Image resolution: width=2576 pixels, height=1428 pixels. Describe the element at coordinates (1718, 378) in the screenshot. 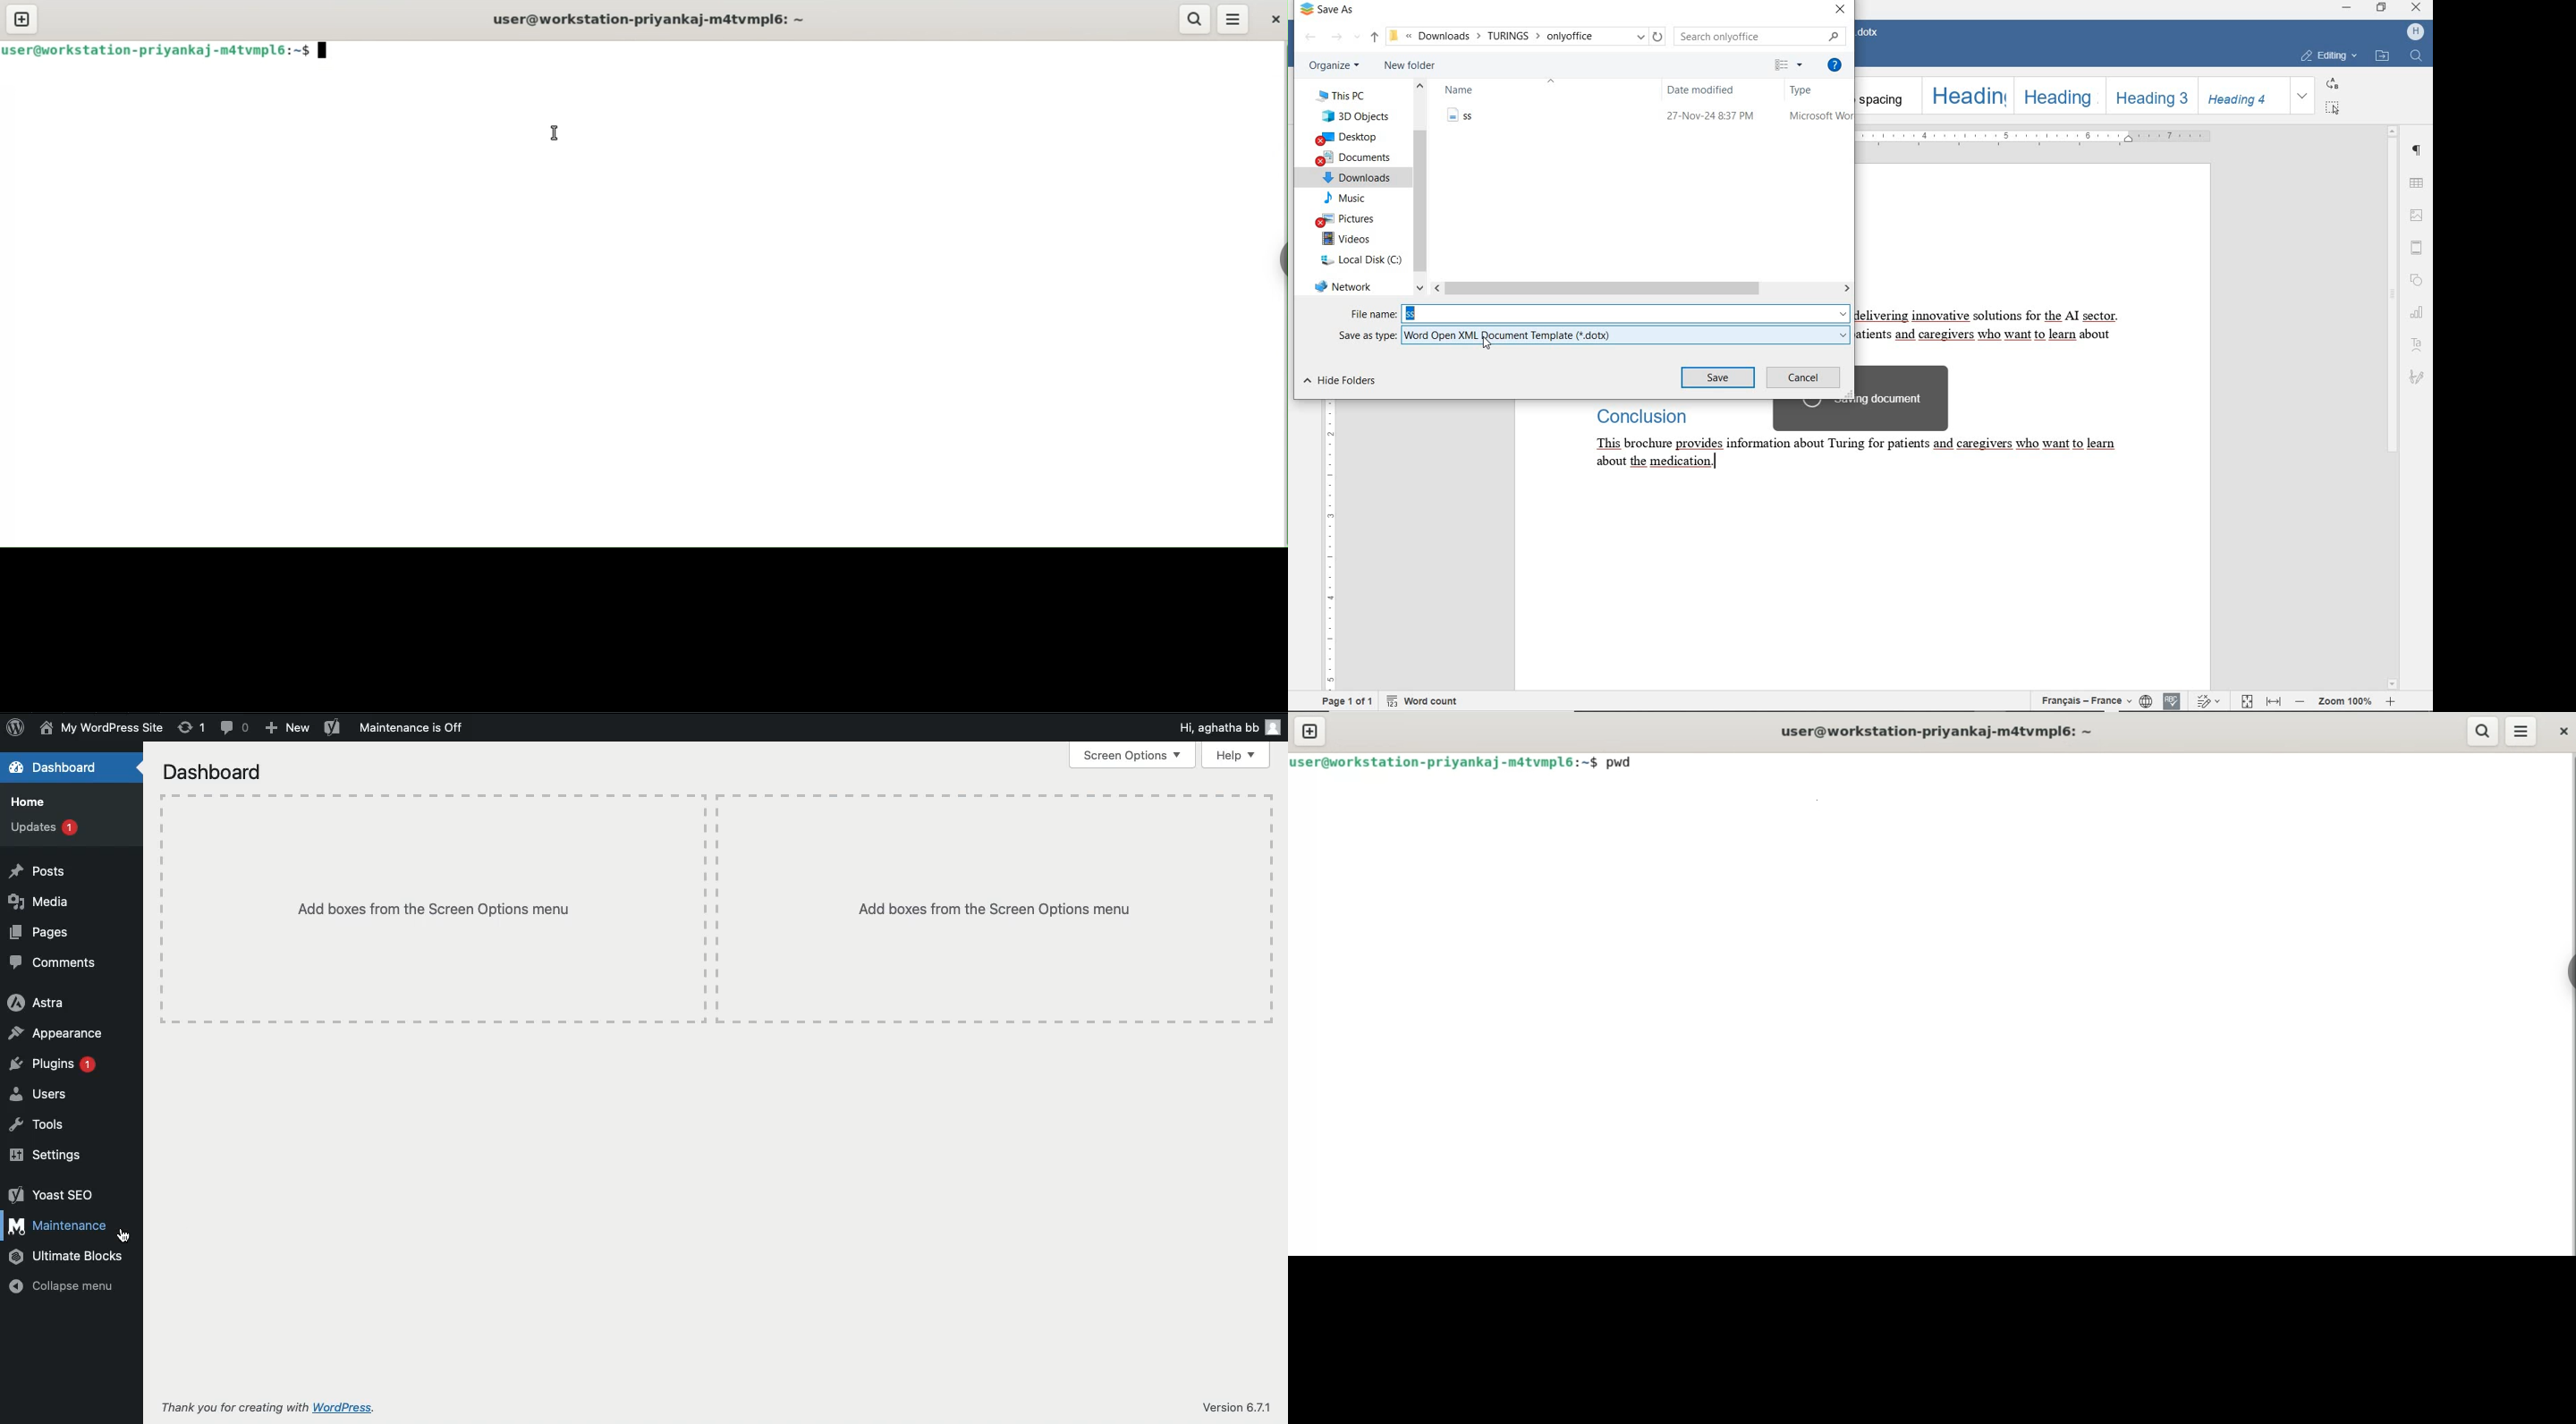

I see `SAVE` at that location.